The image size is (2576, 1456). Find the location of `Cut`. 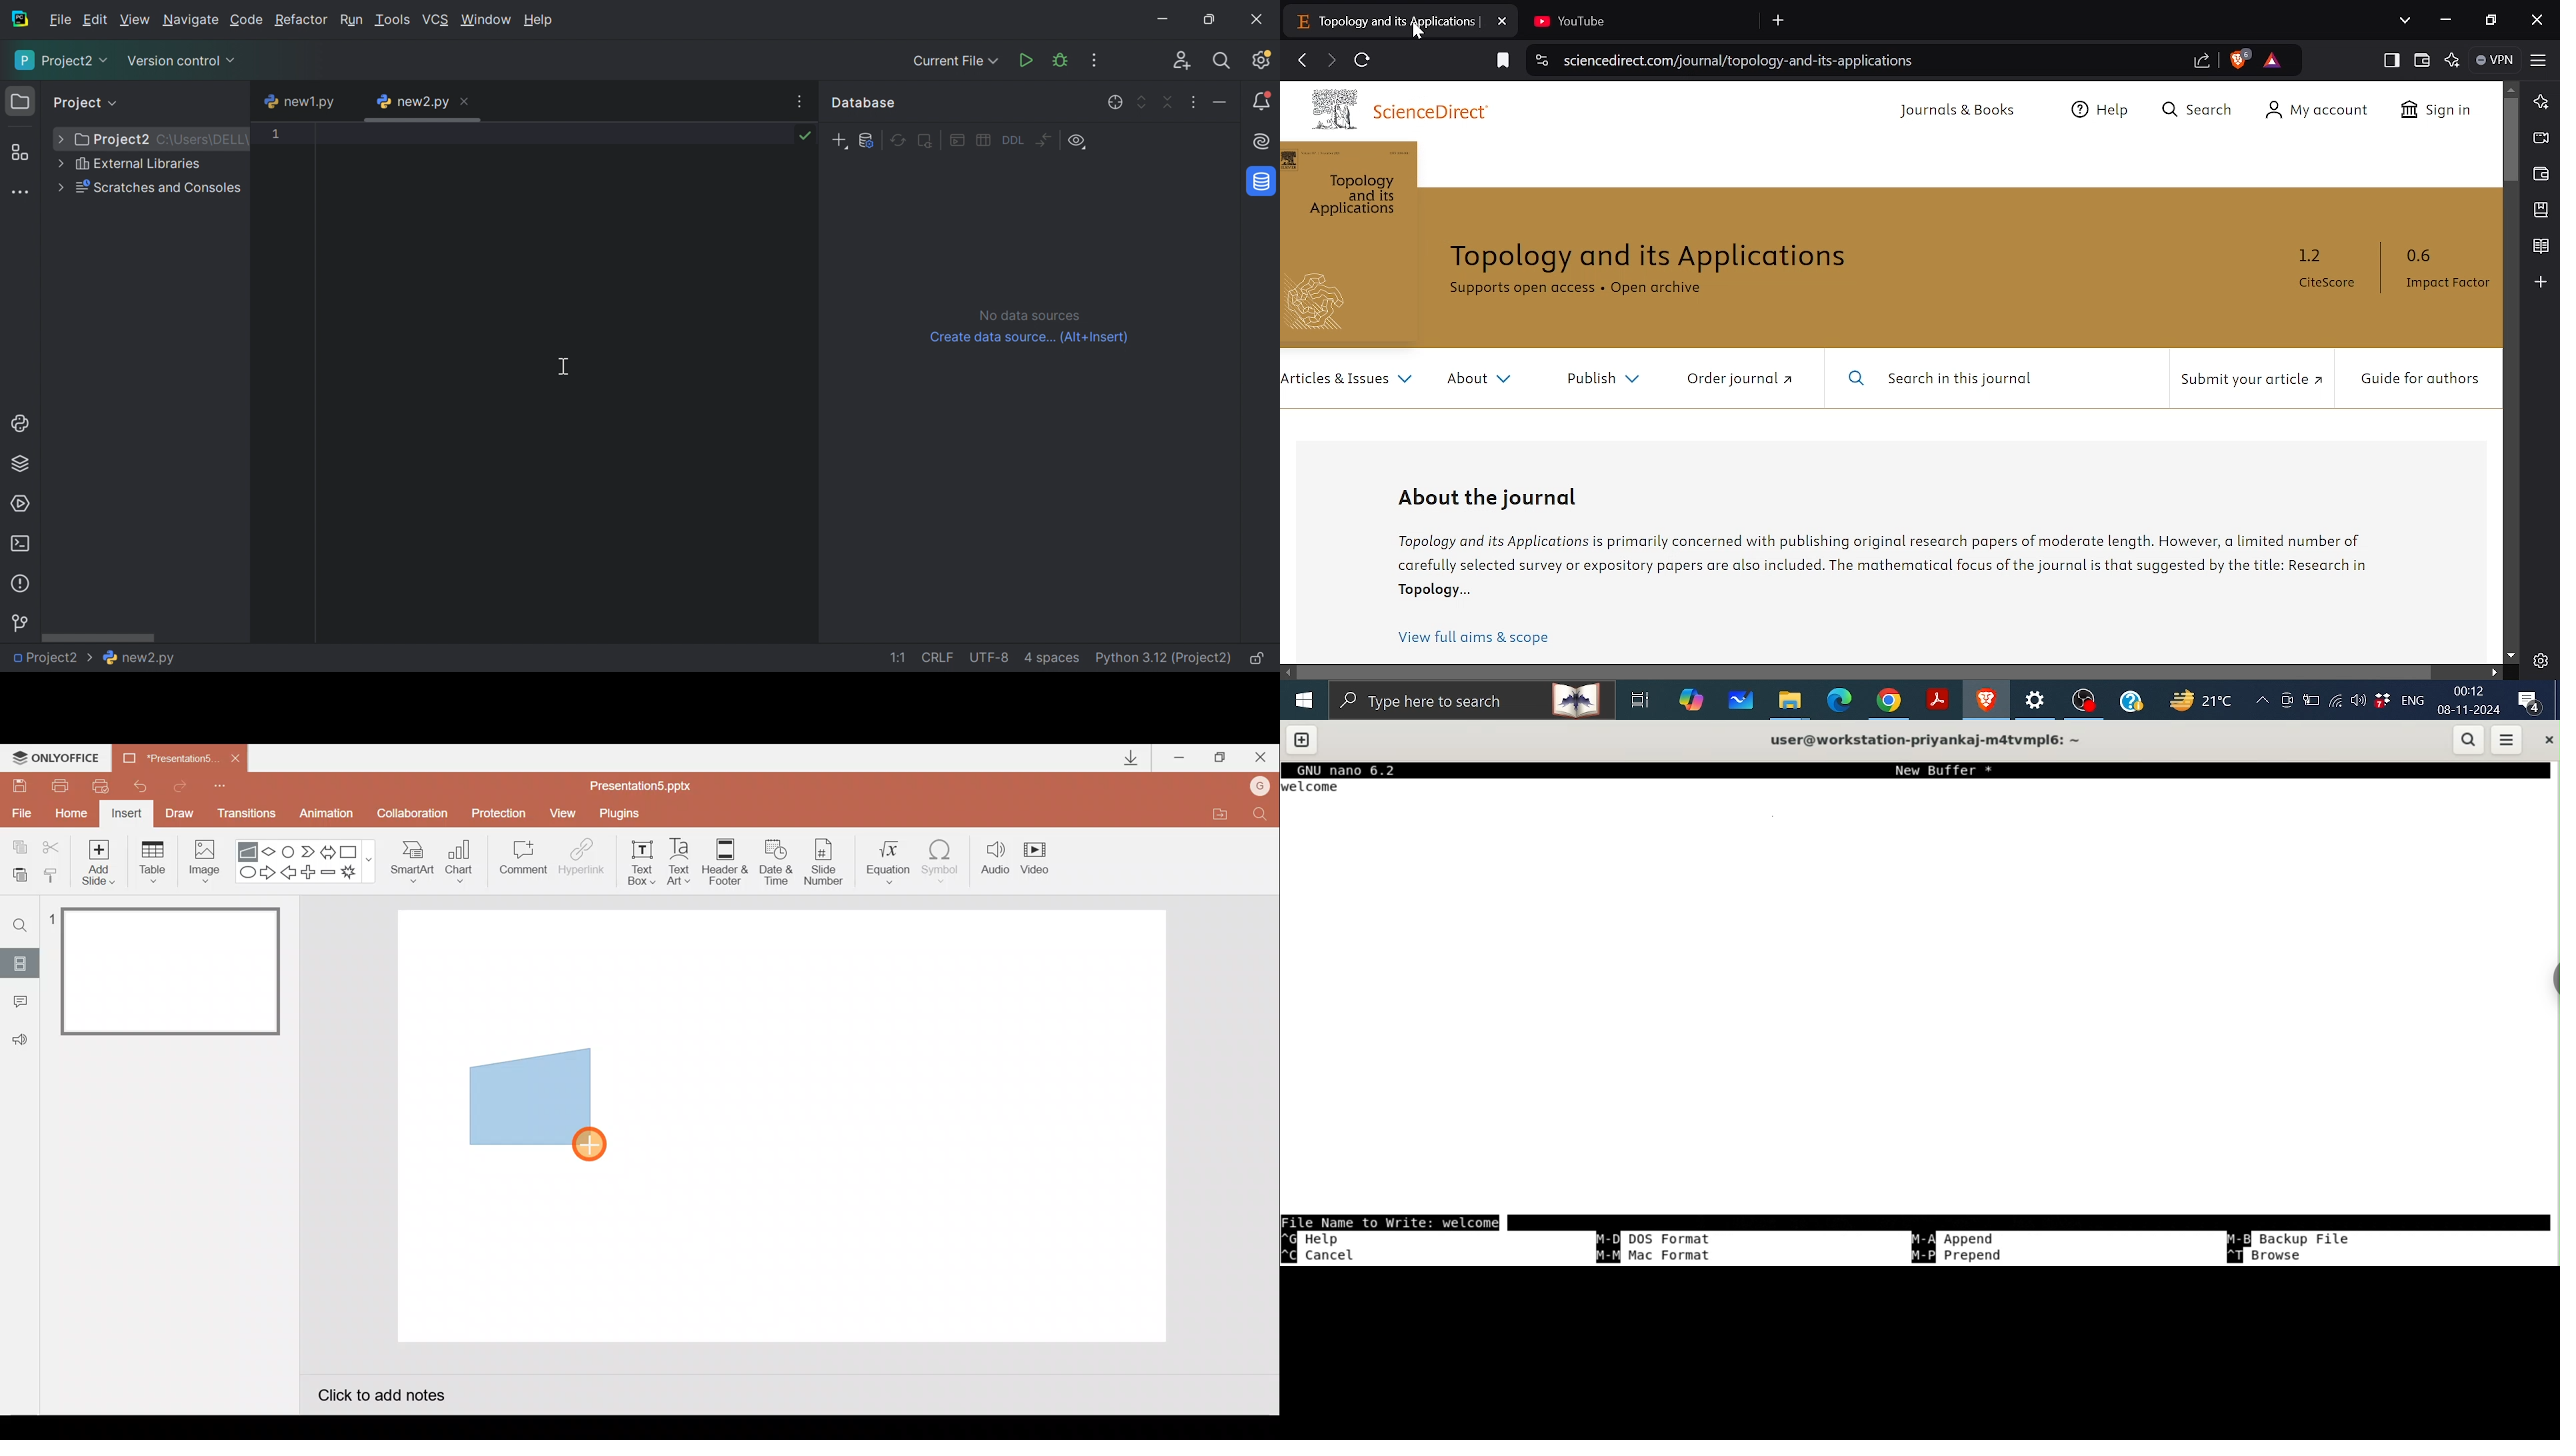

Cut is located at coordinates (53, 845).